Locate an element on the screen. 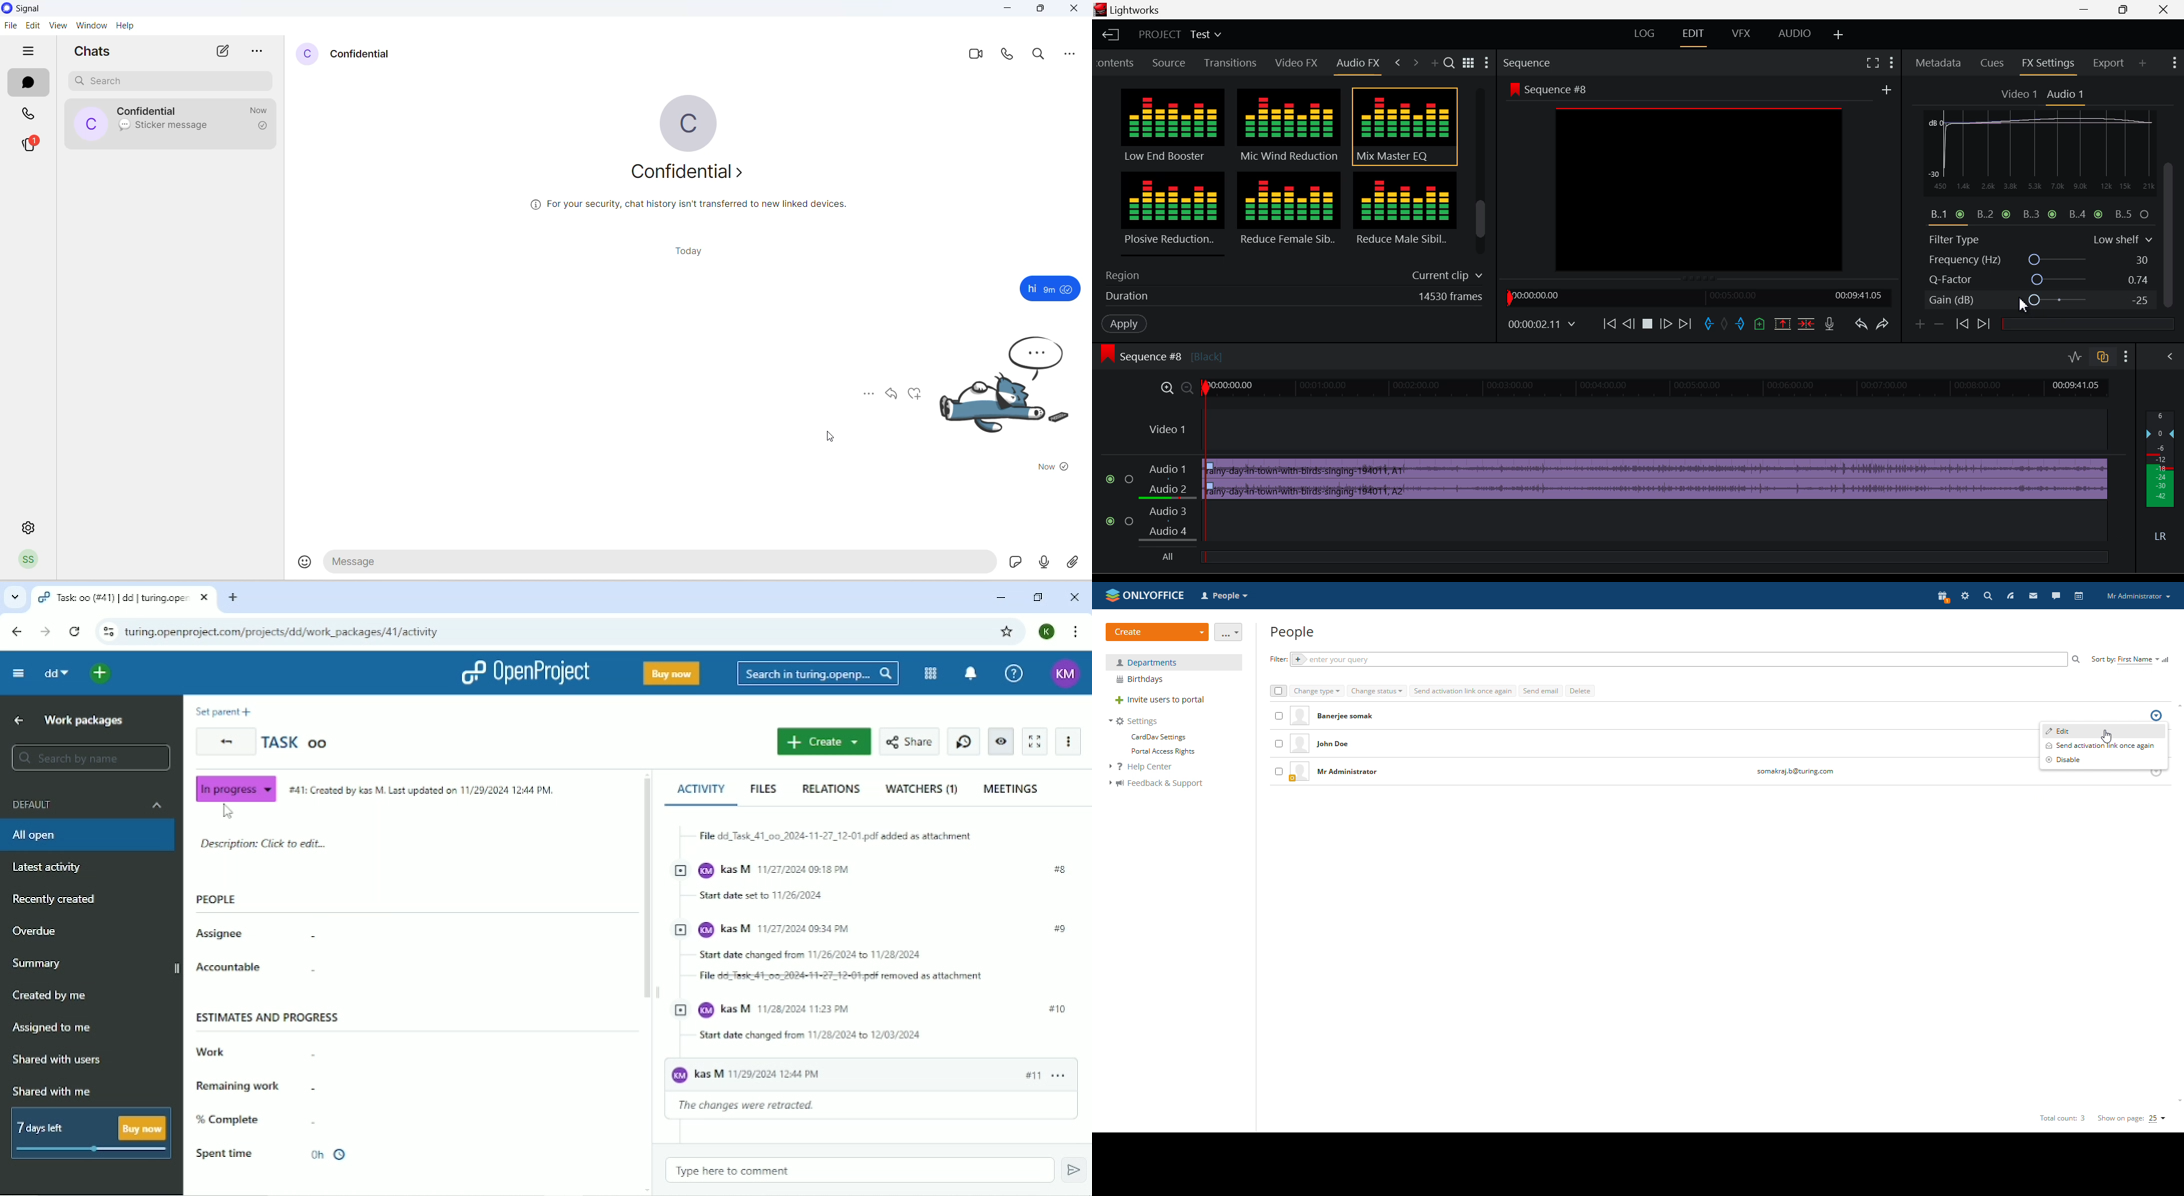  Toggle between title and list view is located at coordinates (1470, 61).